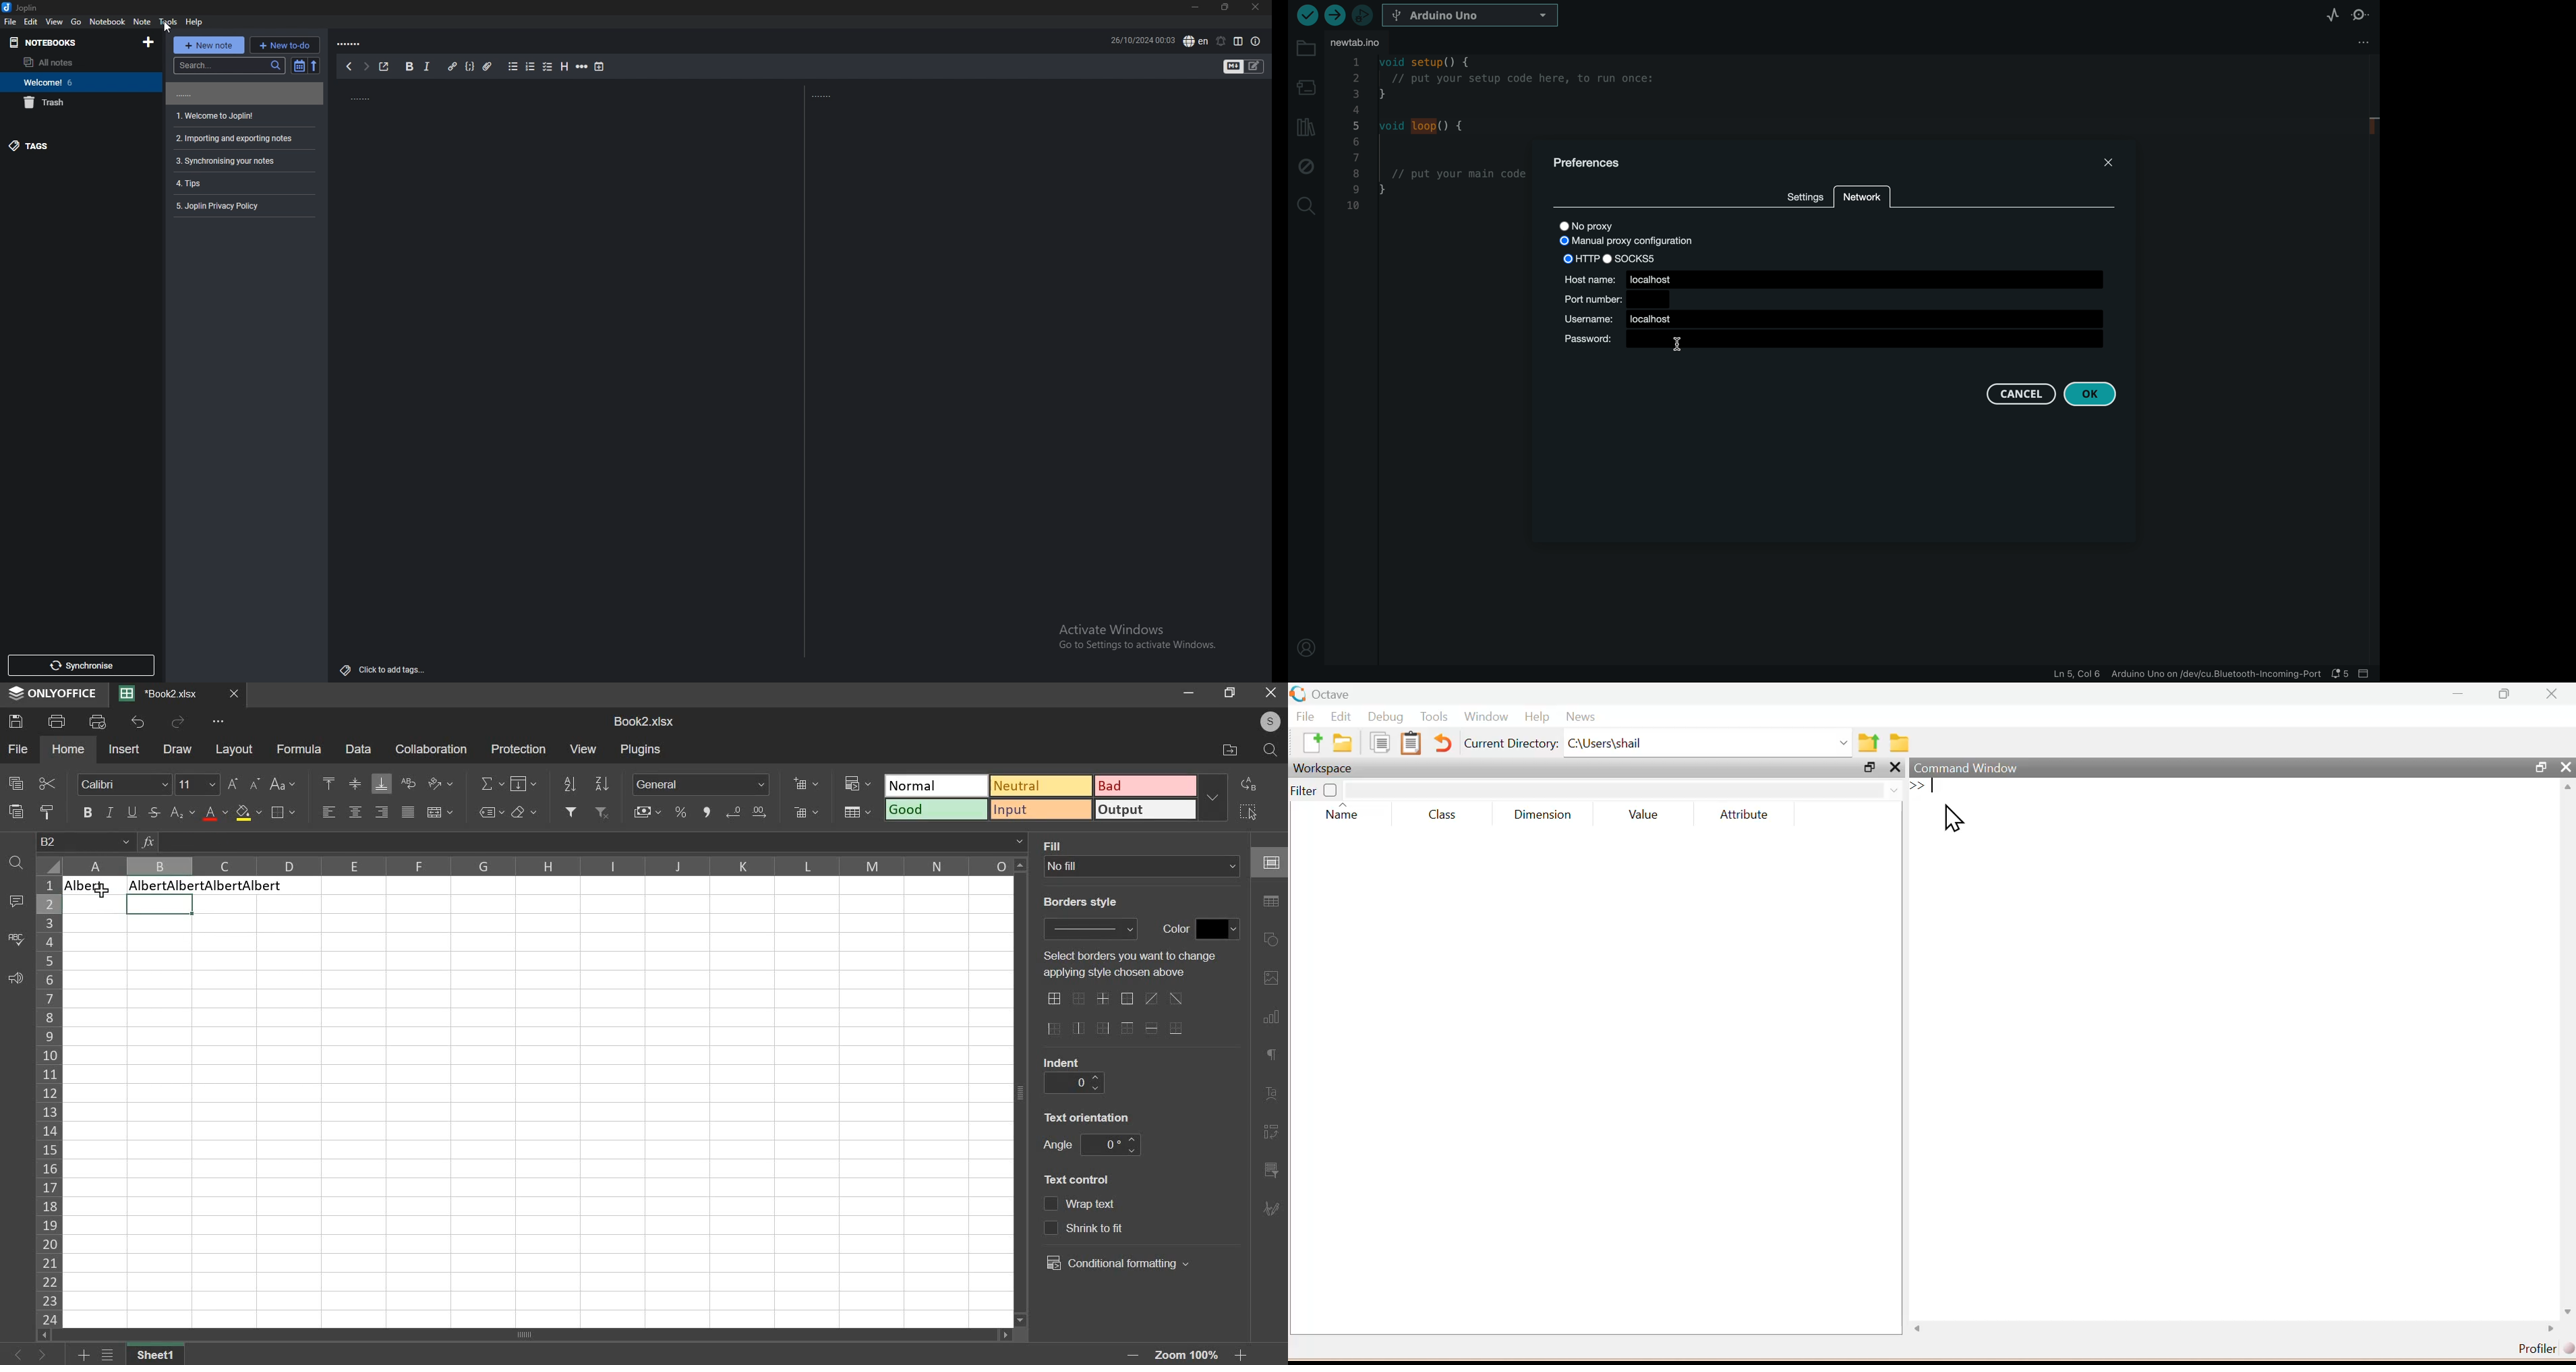  What do you see at coordinates (514, 66) in the screenshot?
I see `bulleted list` at bounding box center [514, 66].